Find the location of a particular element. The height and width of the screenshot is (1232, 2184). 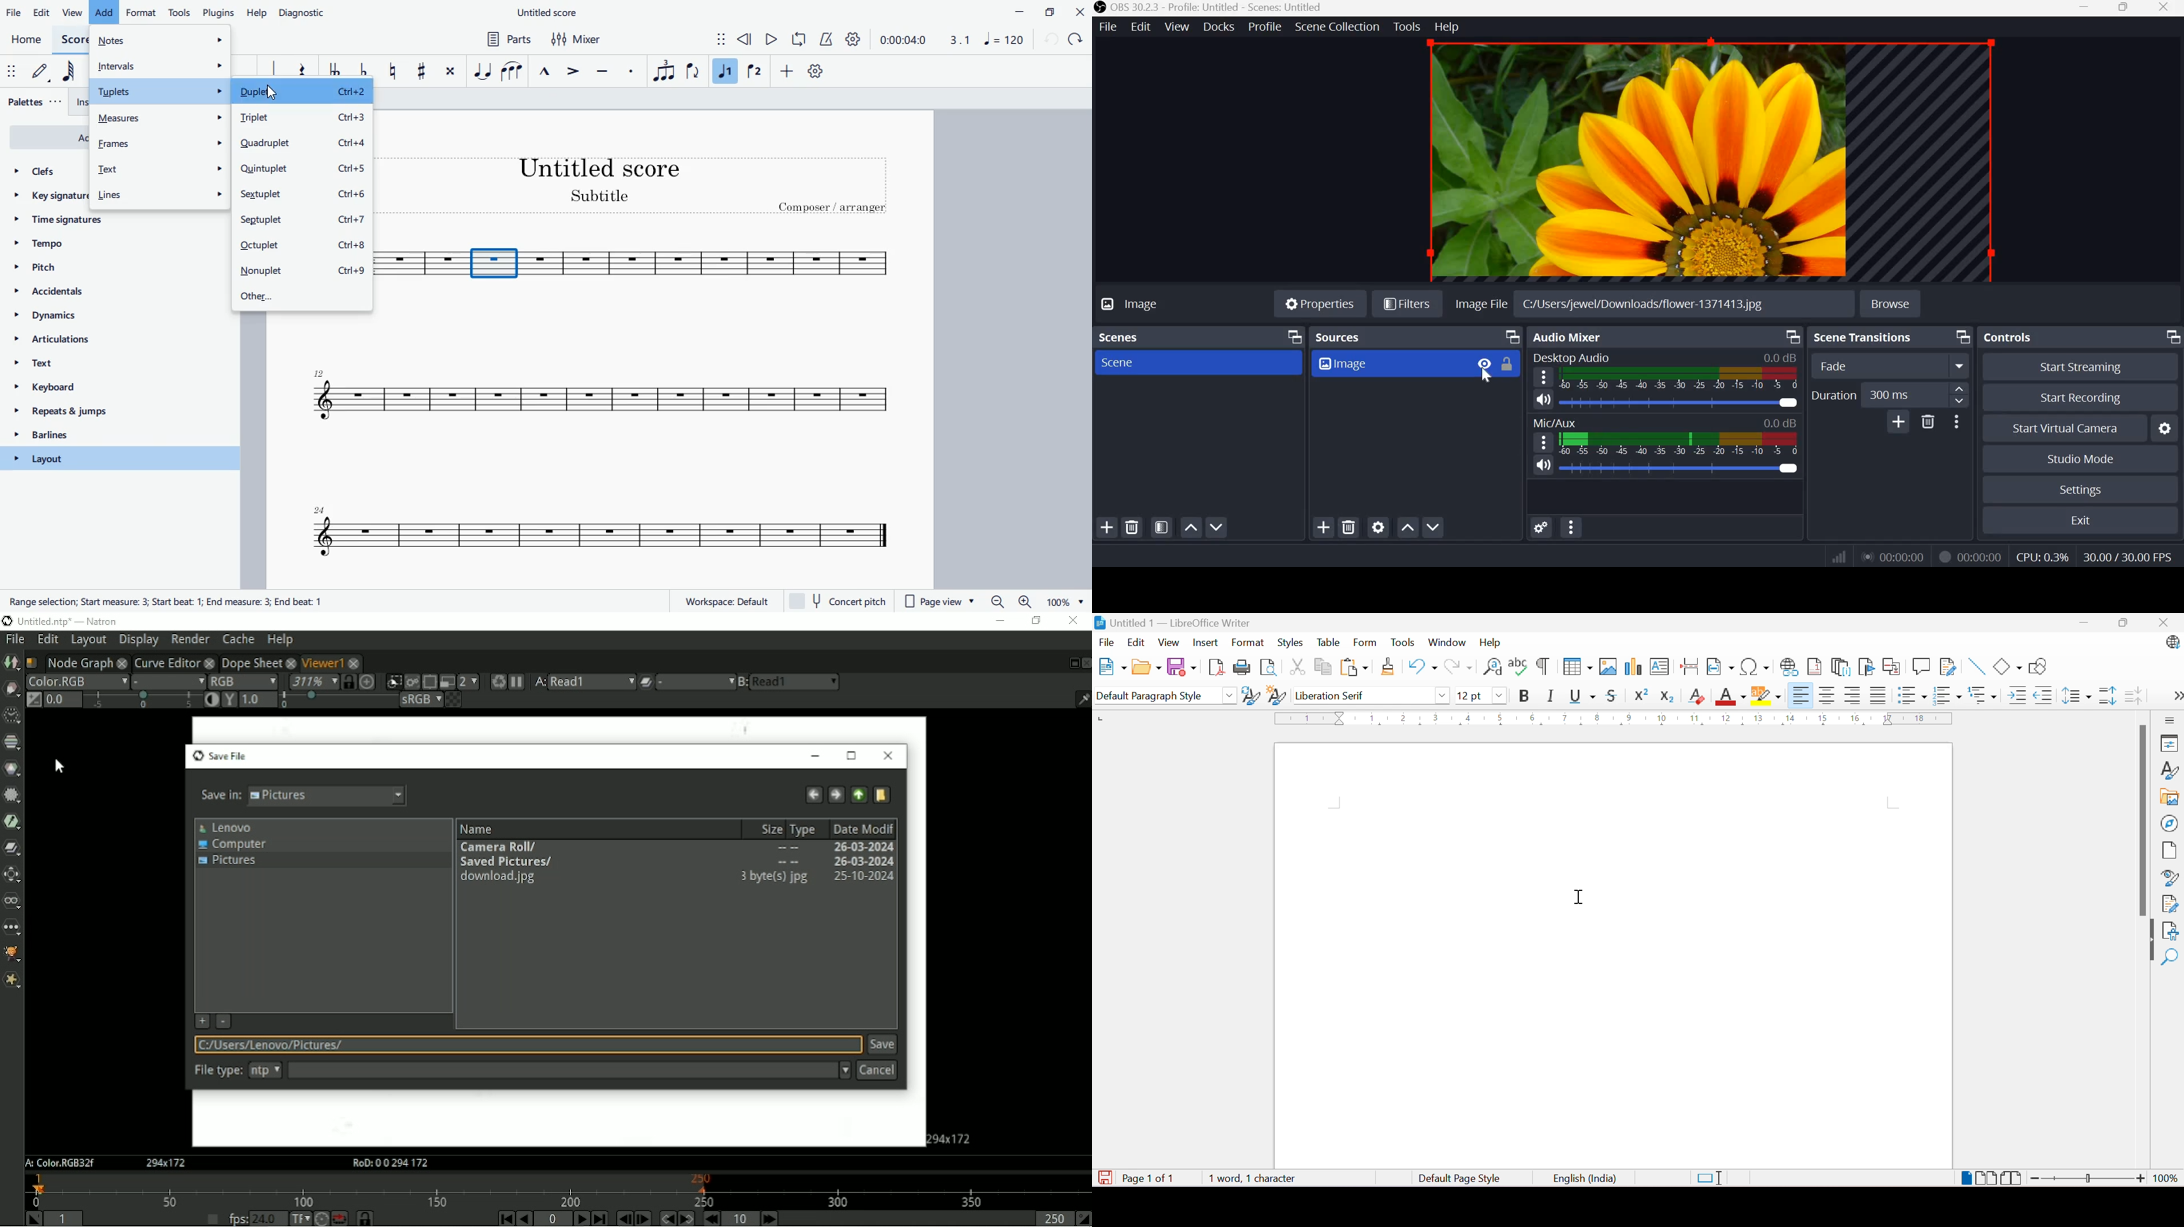

Clear Direct Formatting is located at coordinates (1695, 695).